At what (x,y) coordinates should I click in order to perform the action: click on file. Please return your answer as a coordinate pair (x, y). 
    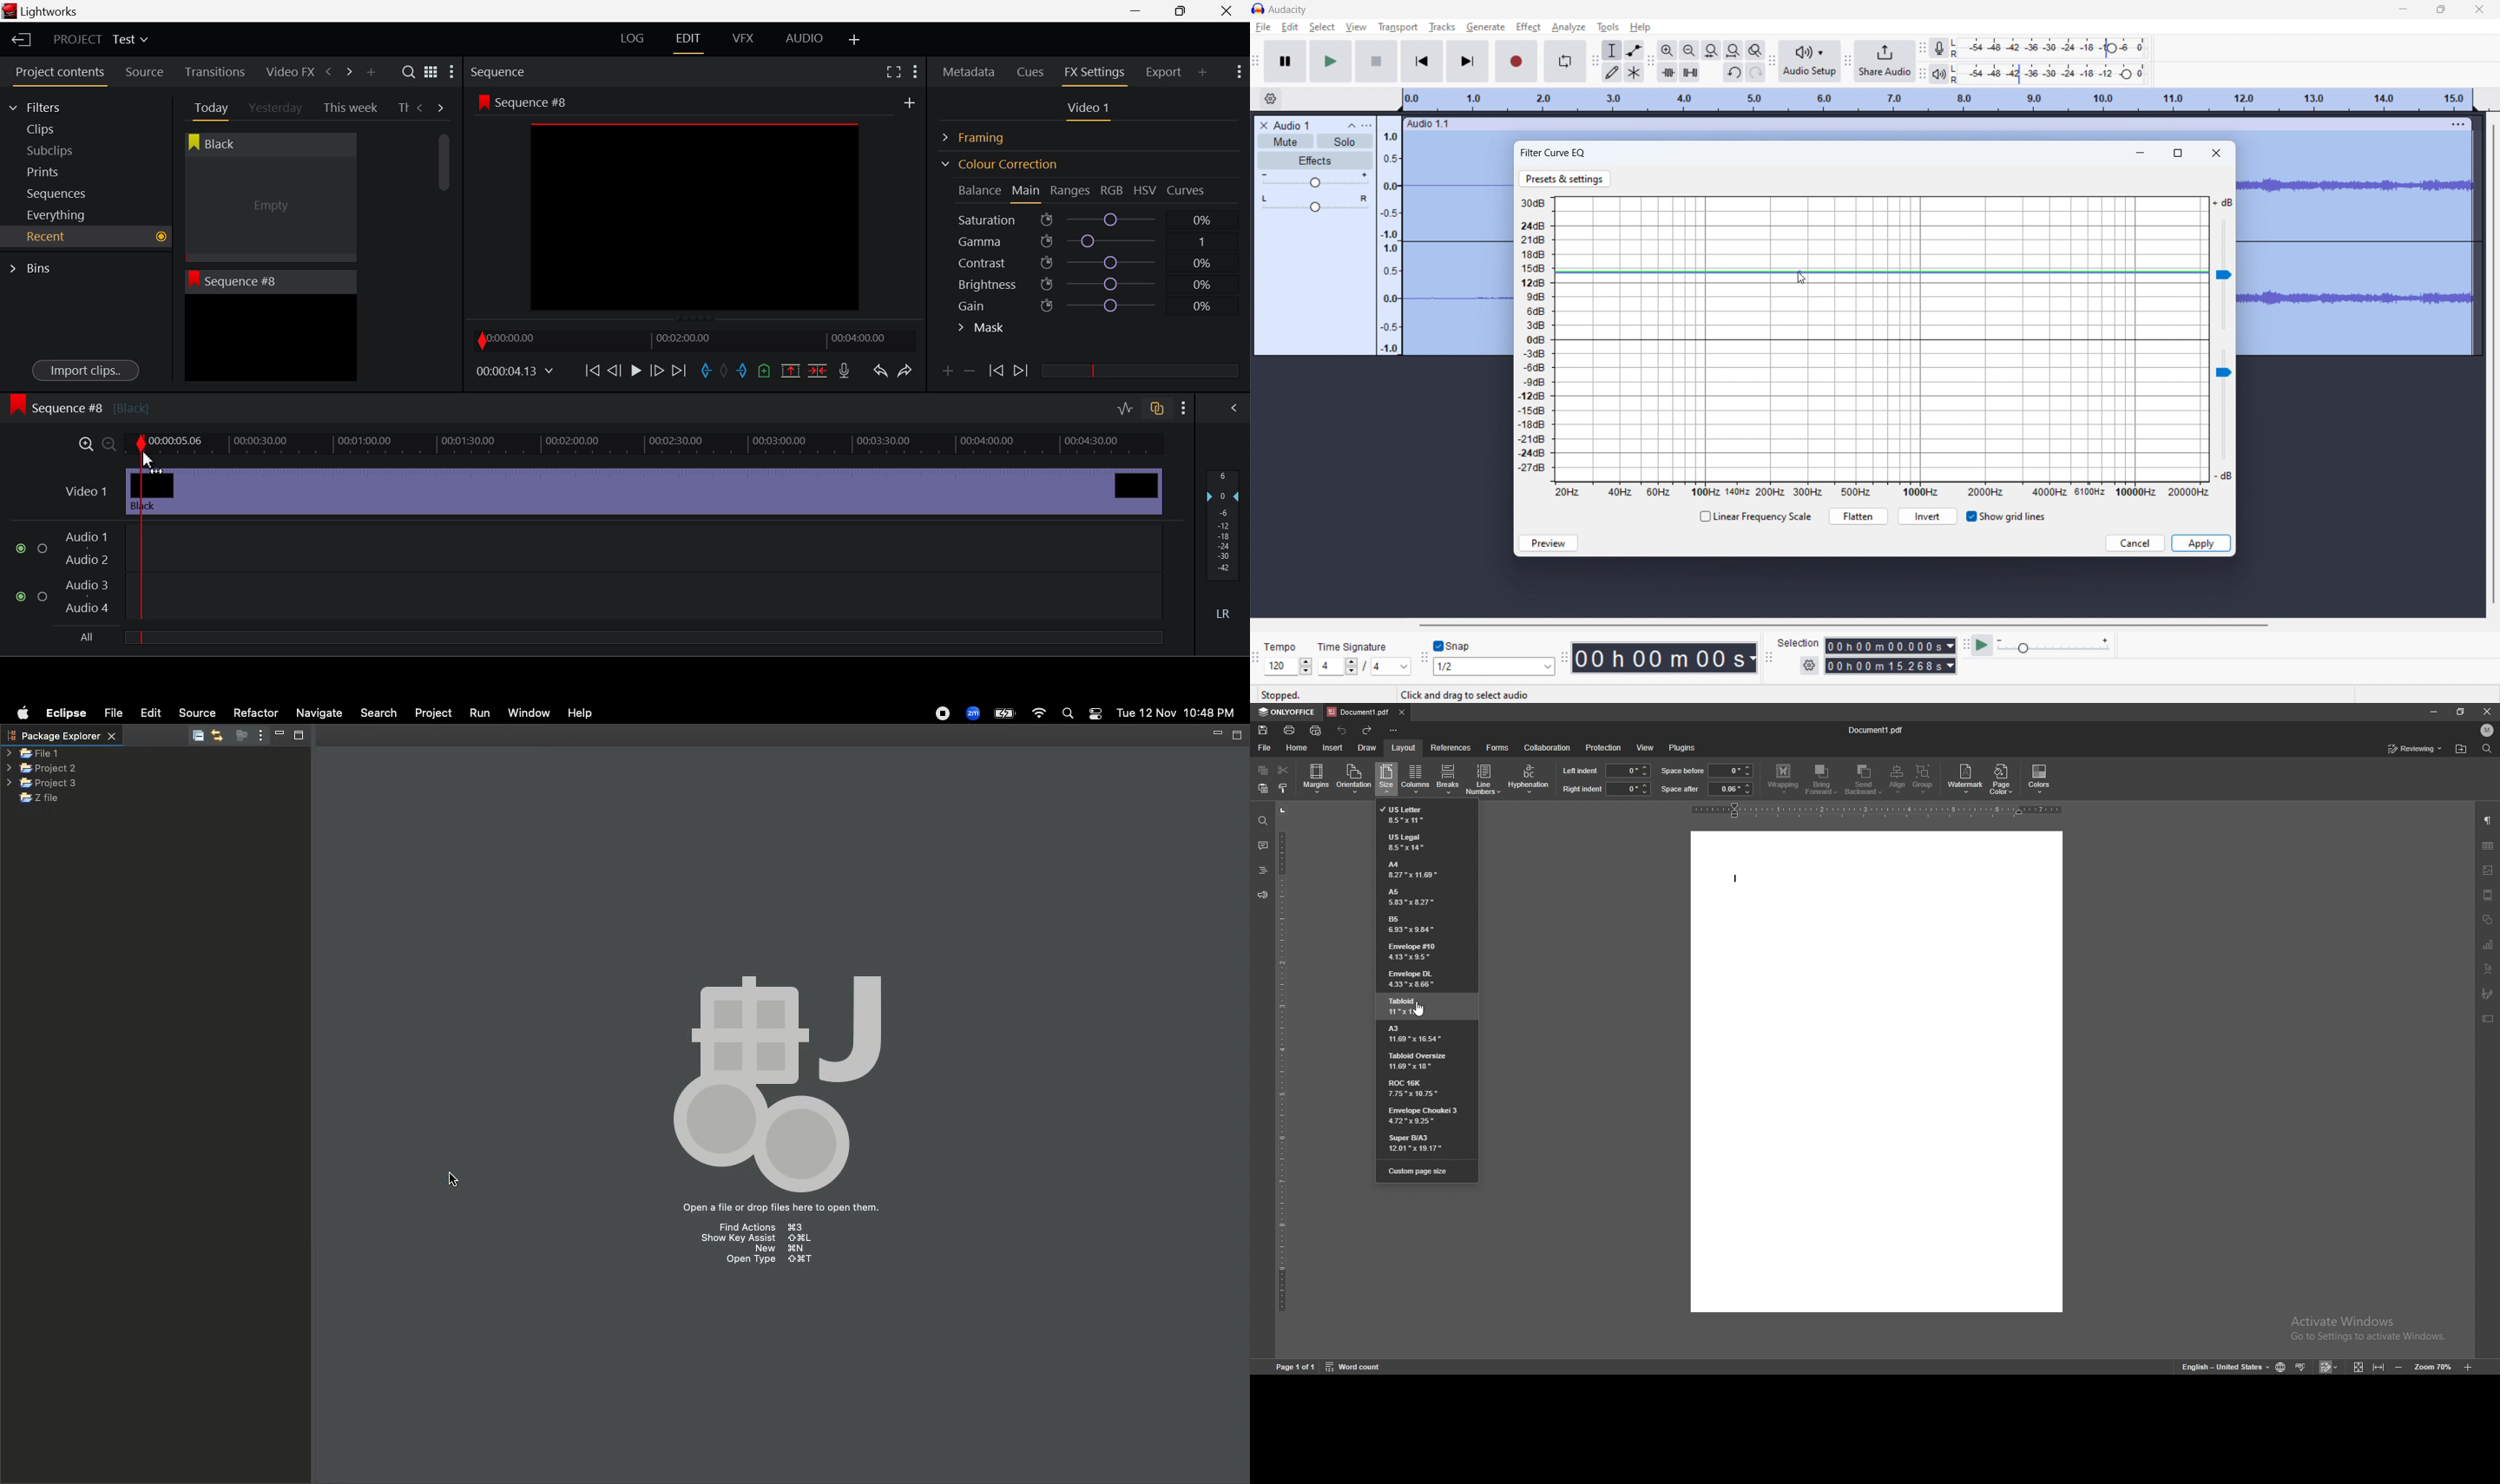
    Looking at the image, I should click on (1264, 27).